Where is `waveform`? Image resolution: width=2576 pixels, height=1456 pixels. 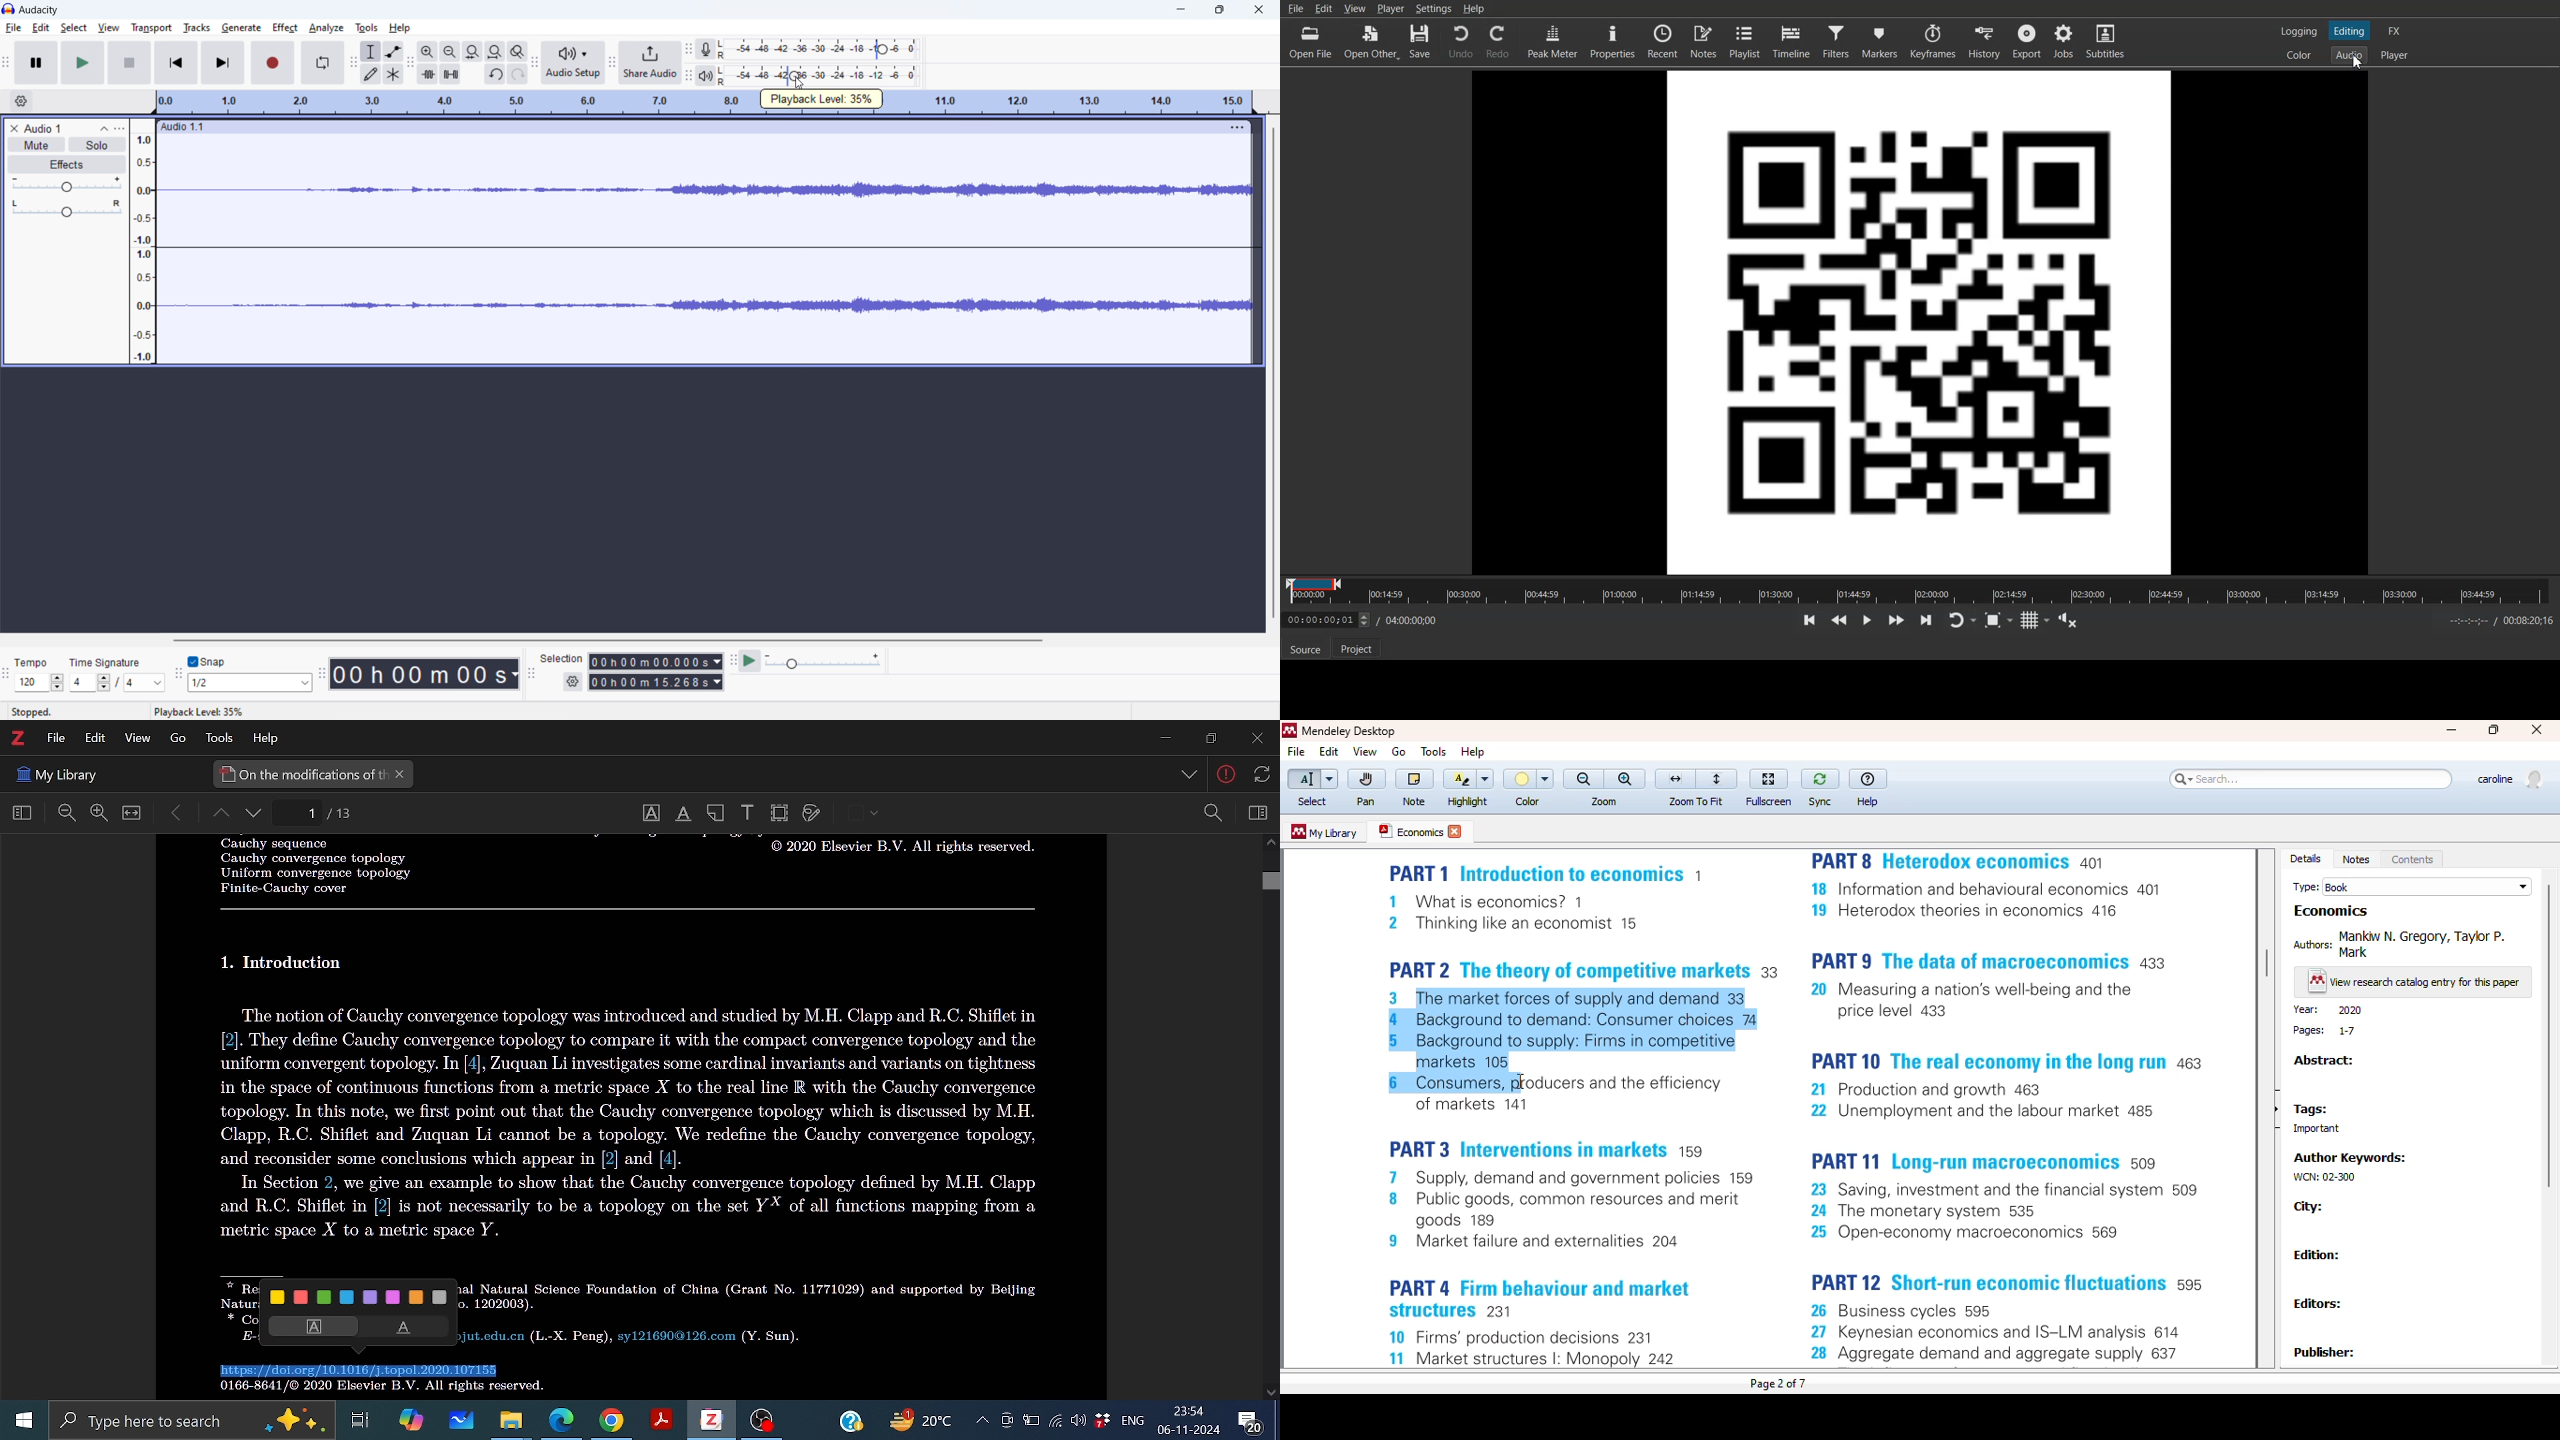
waveform is located at coordinates (705, 191).